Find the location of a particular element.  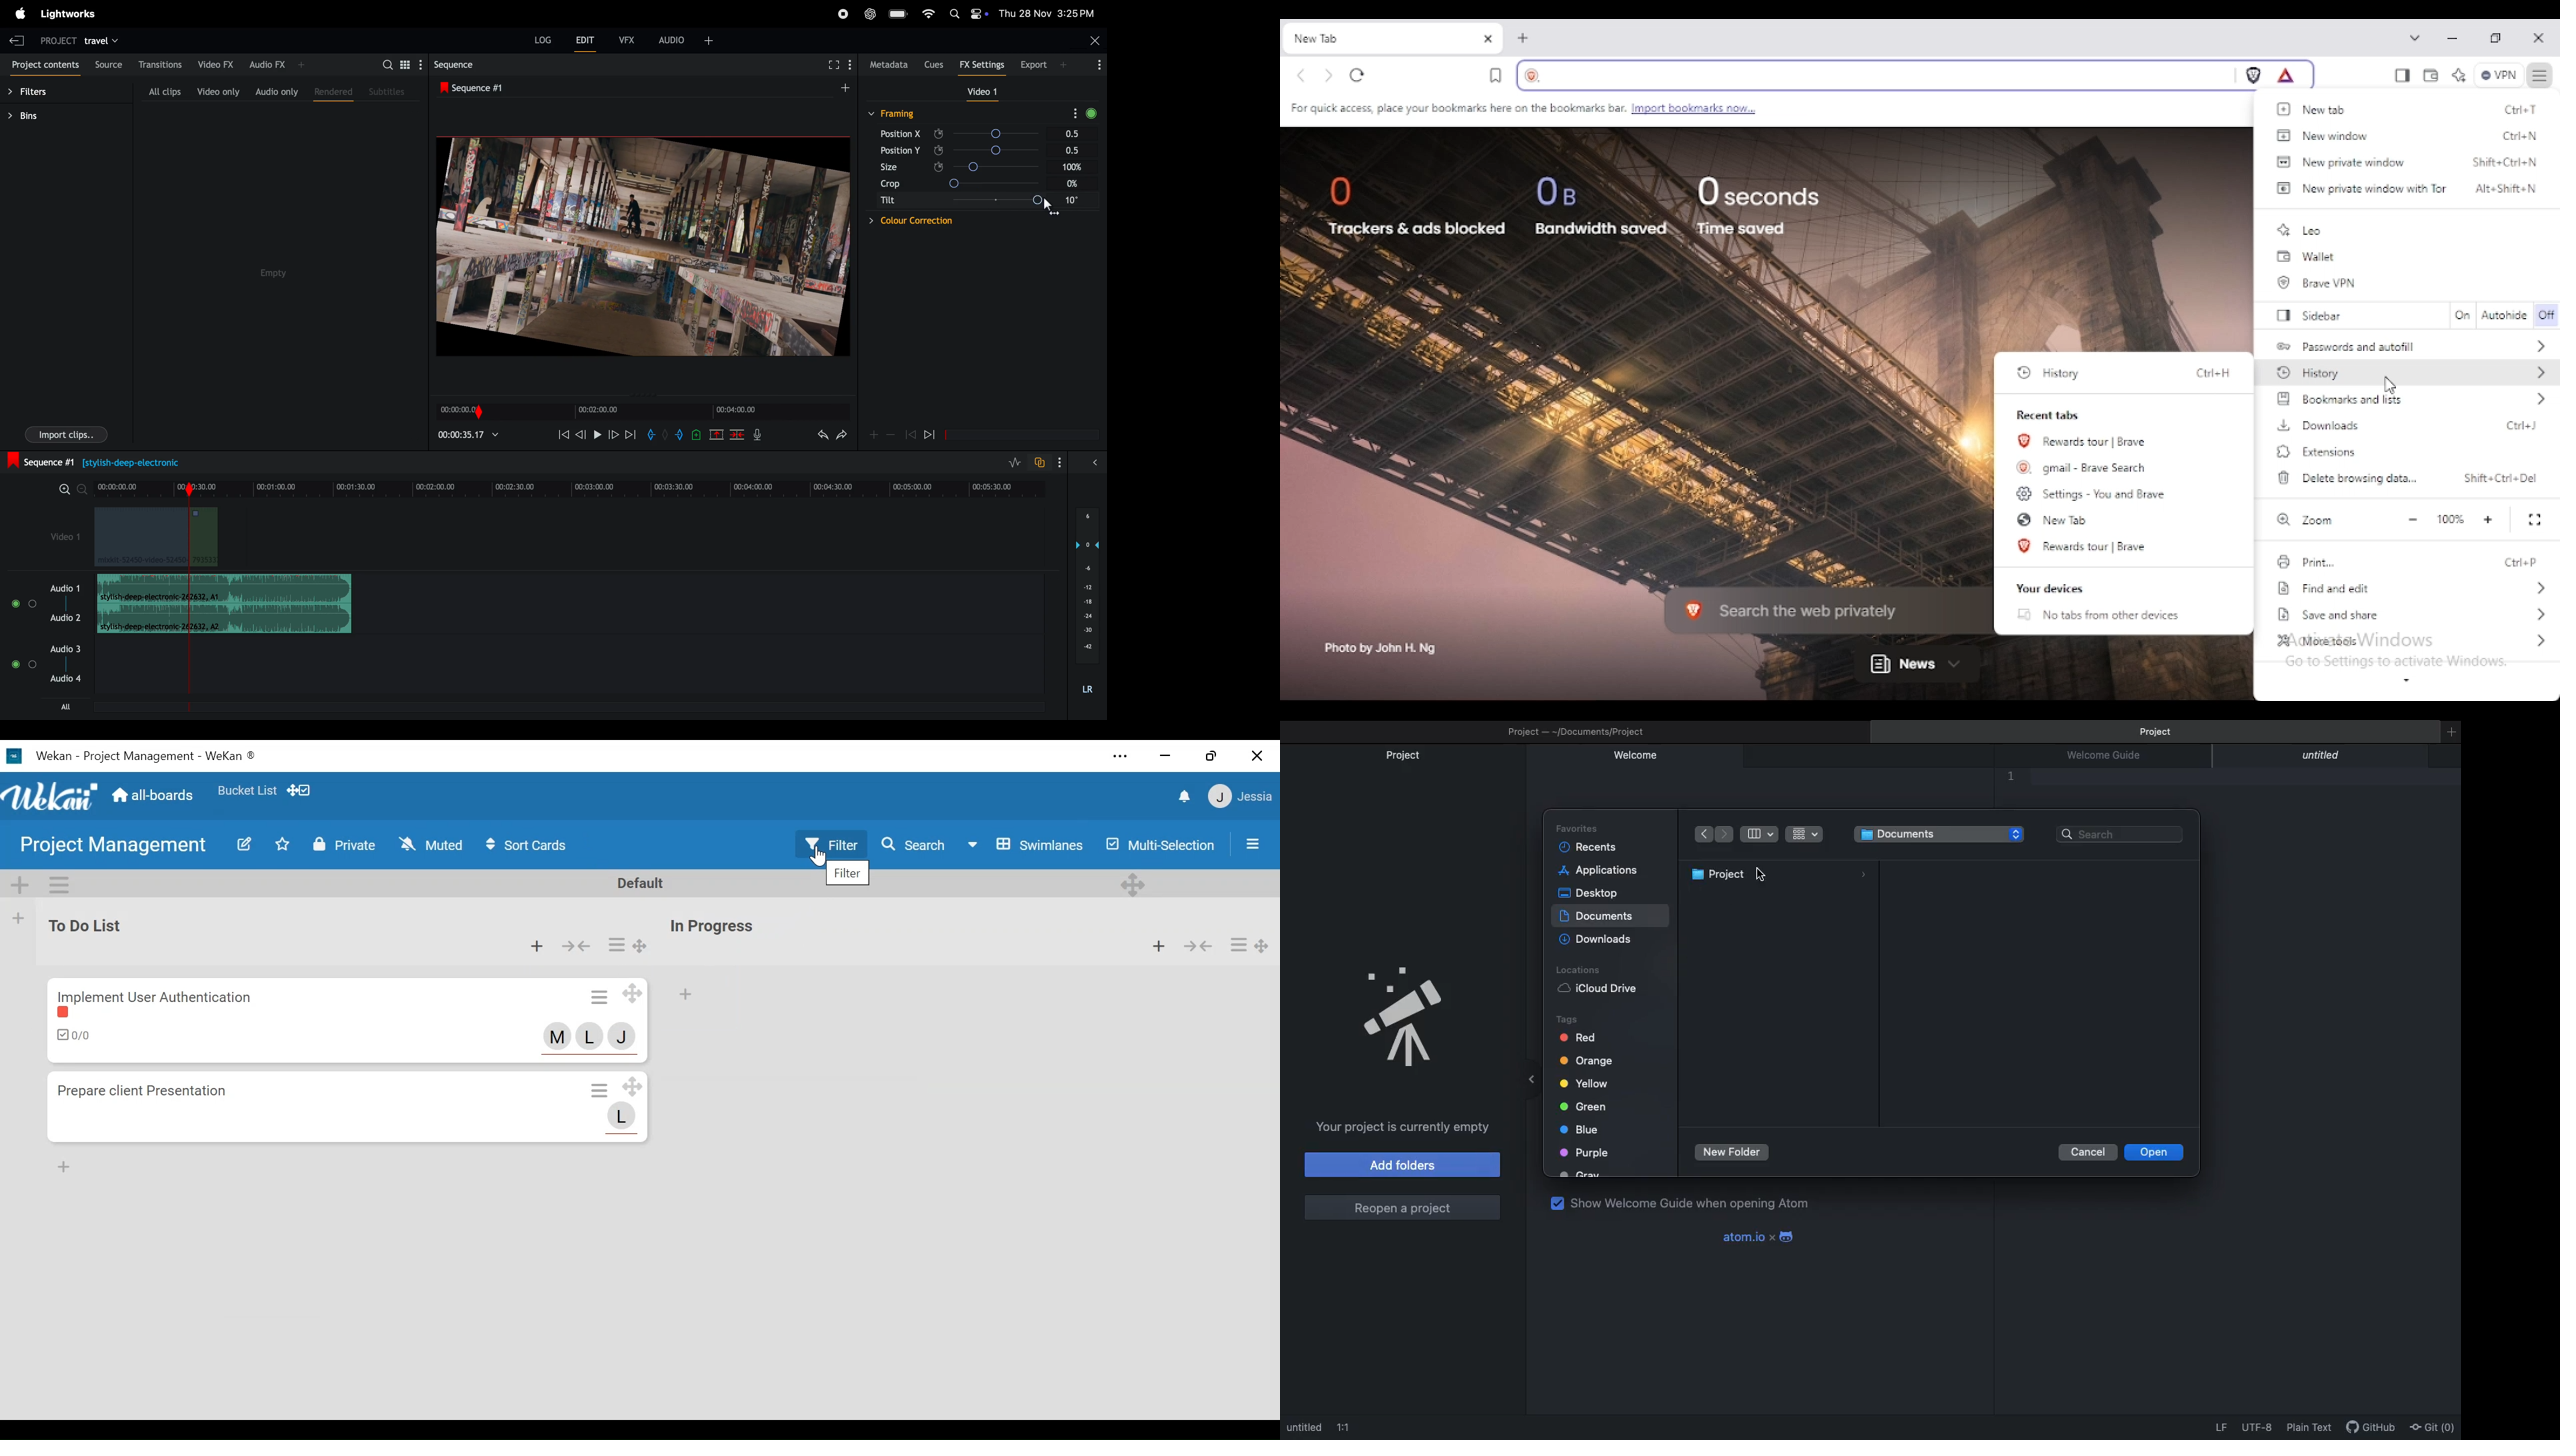

label is located at coordinates (63, 1014).